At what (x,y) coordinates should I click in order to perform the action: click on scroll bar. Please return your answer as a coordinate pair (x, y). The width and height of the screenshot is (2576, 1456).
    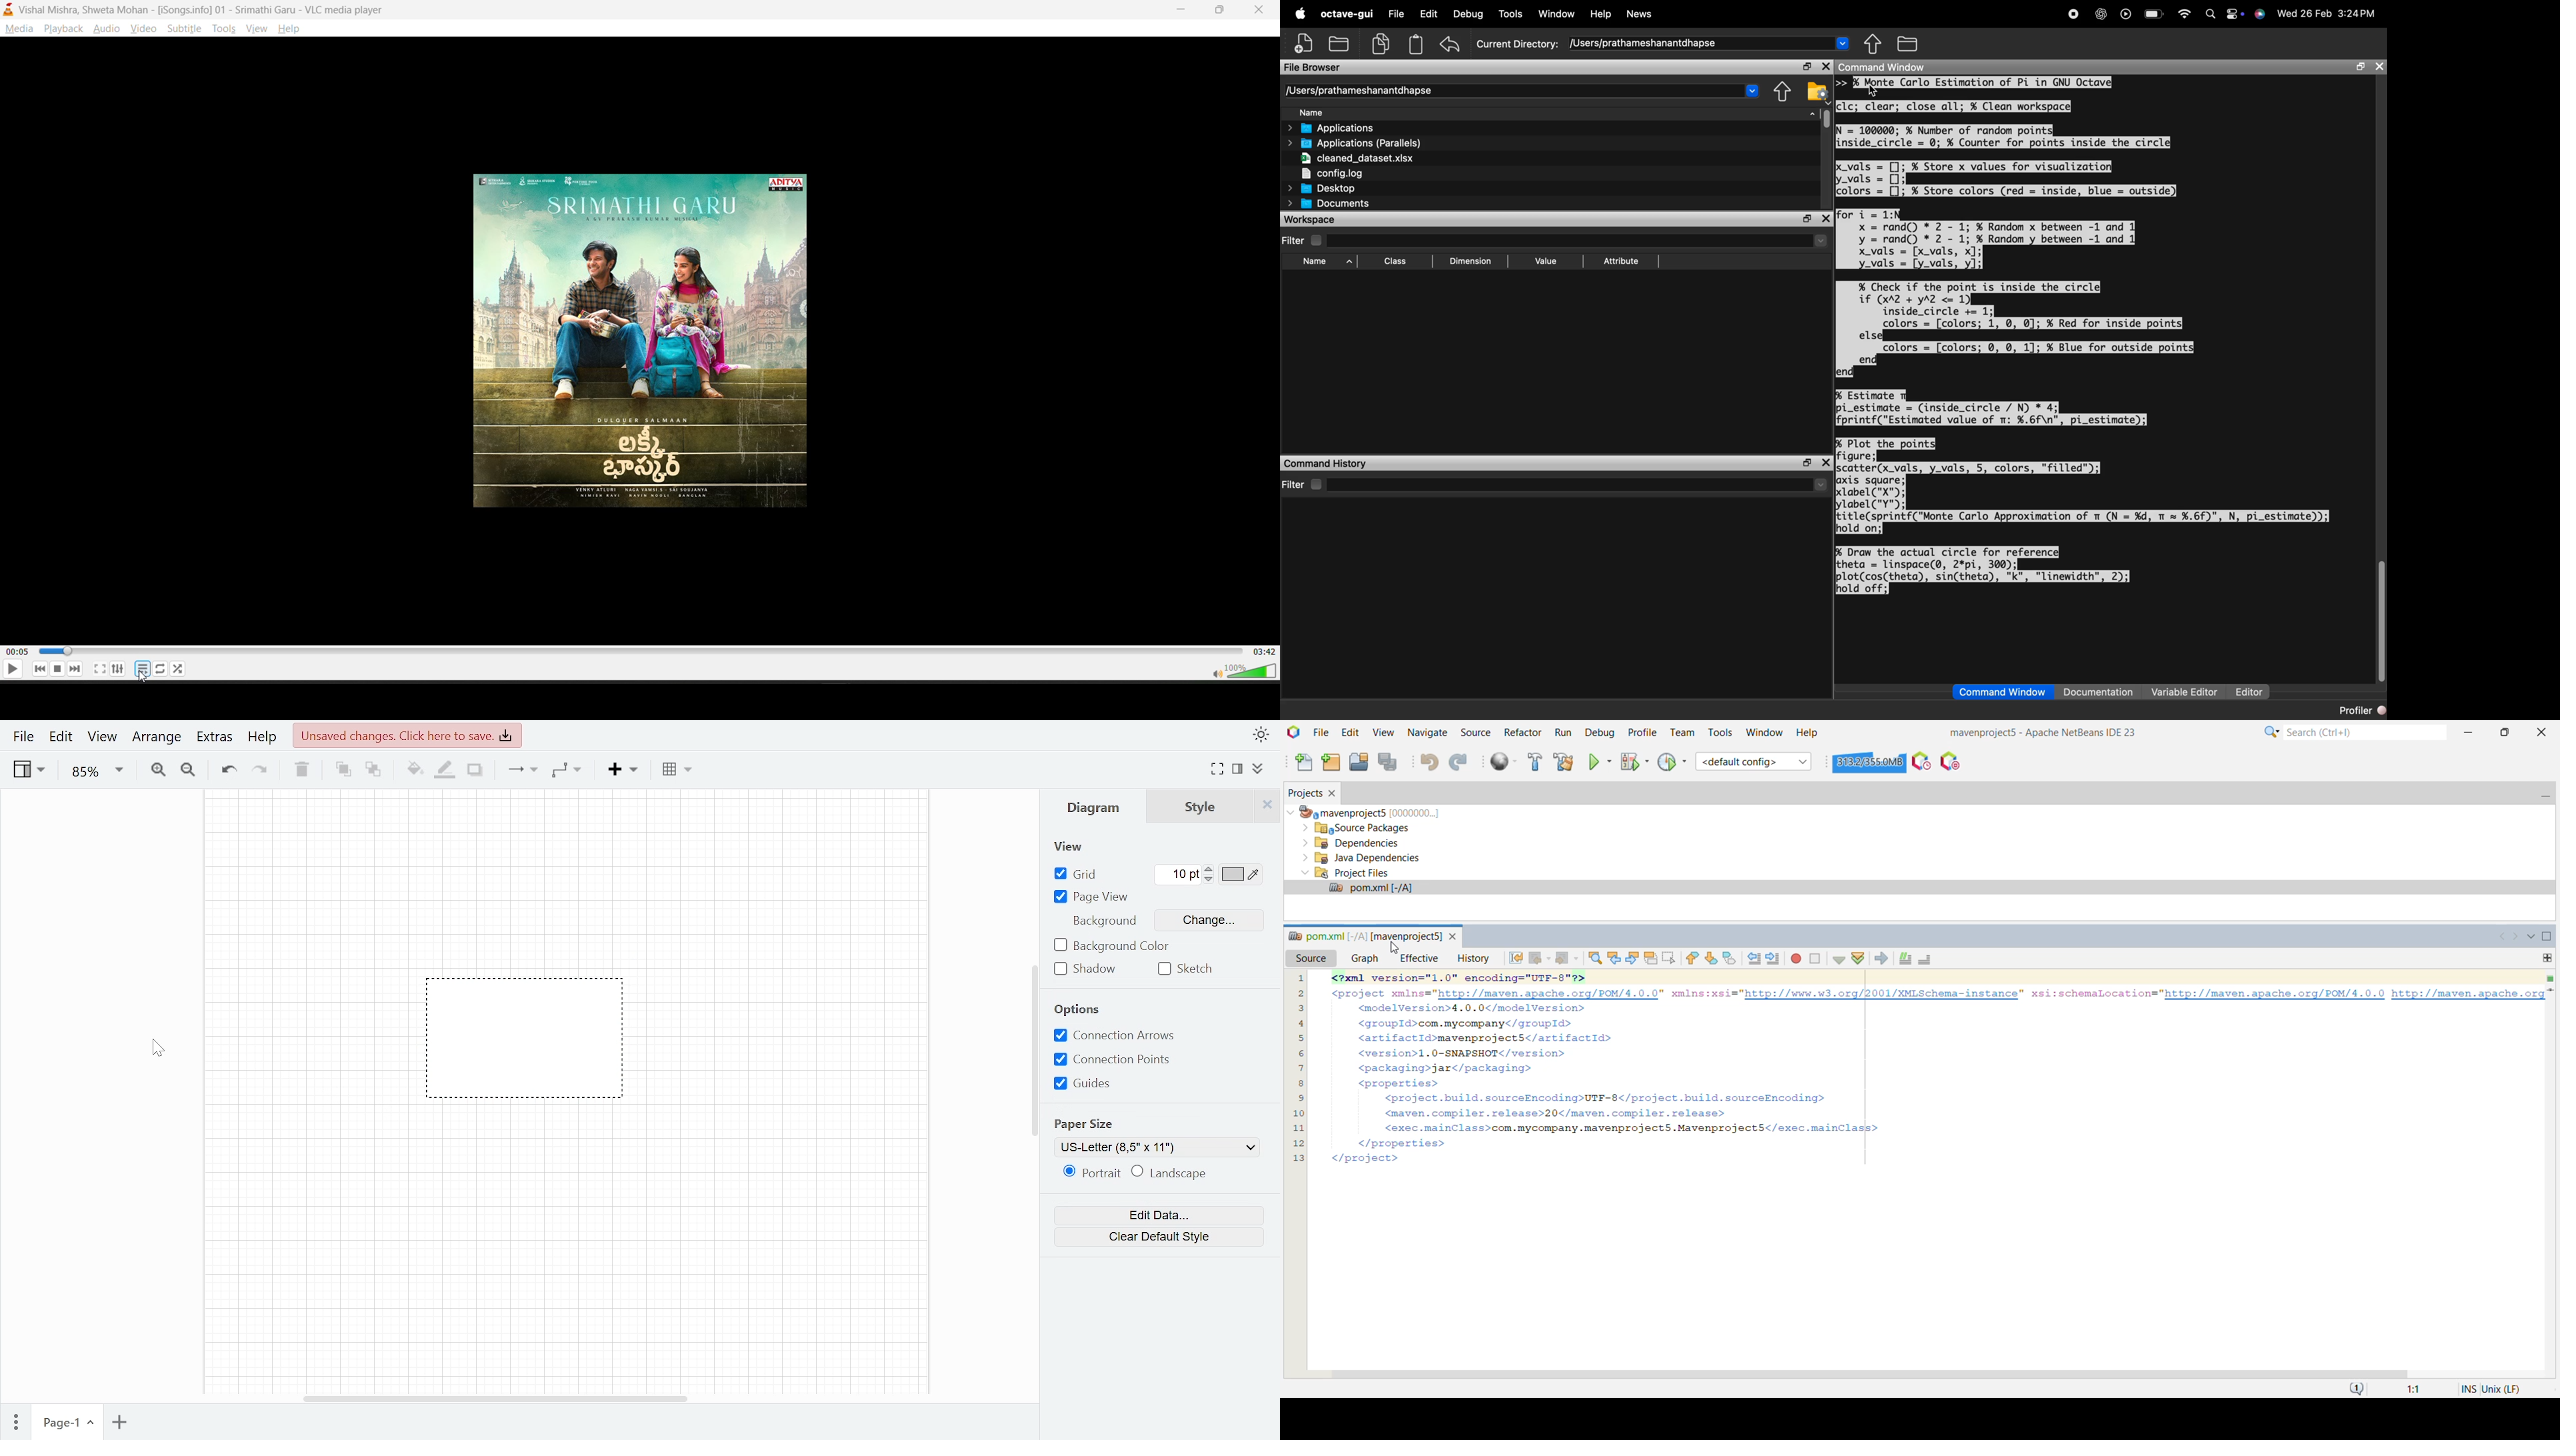
    Looking at the image, I should click on (1033, 1045).